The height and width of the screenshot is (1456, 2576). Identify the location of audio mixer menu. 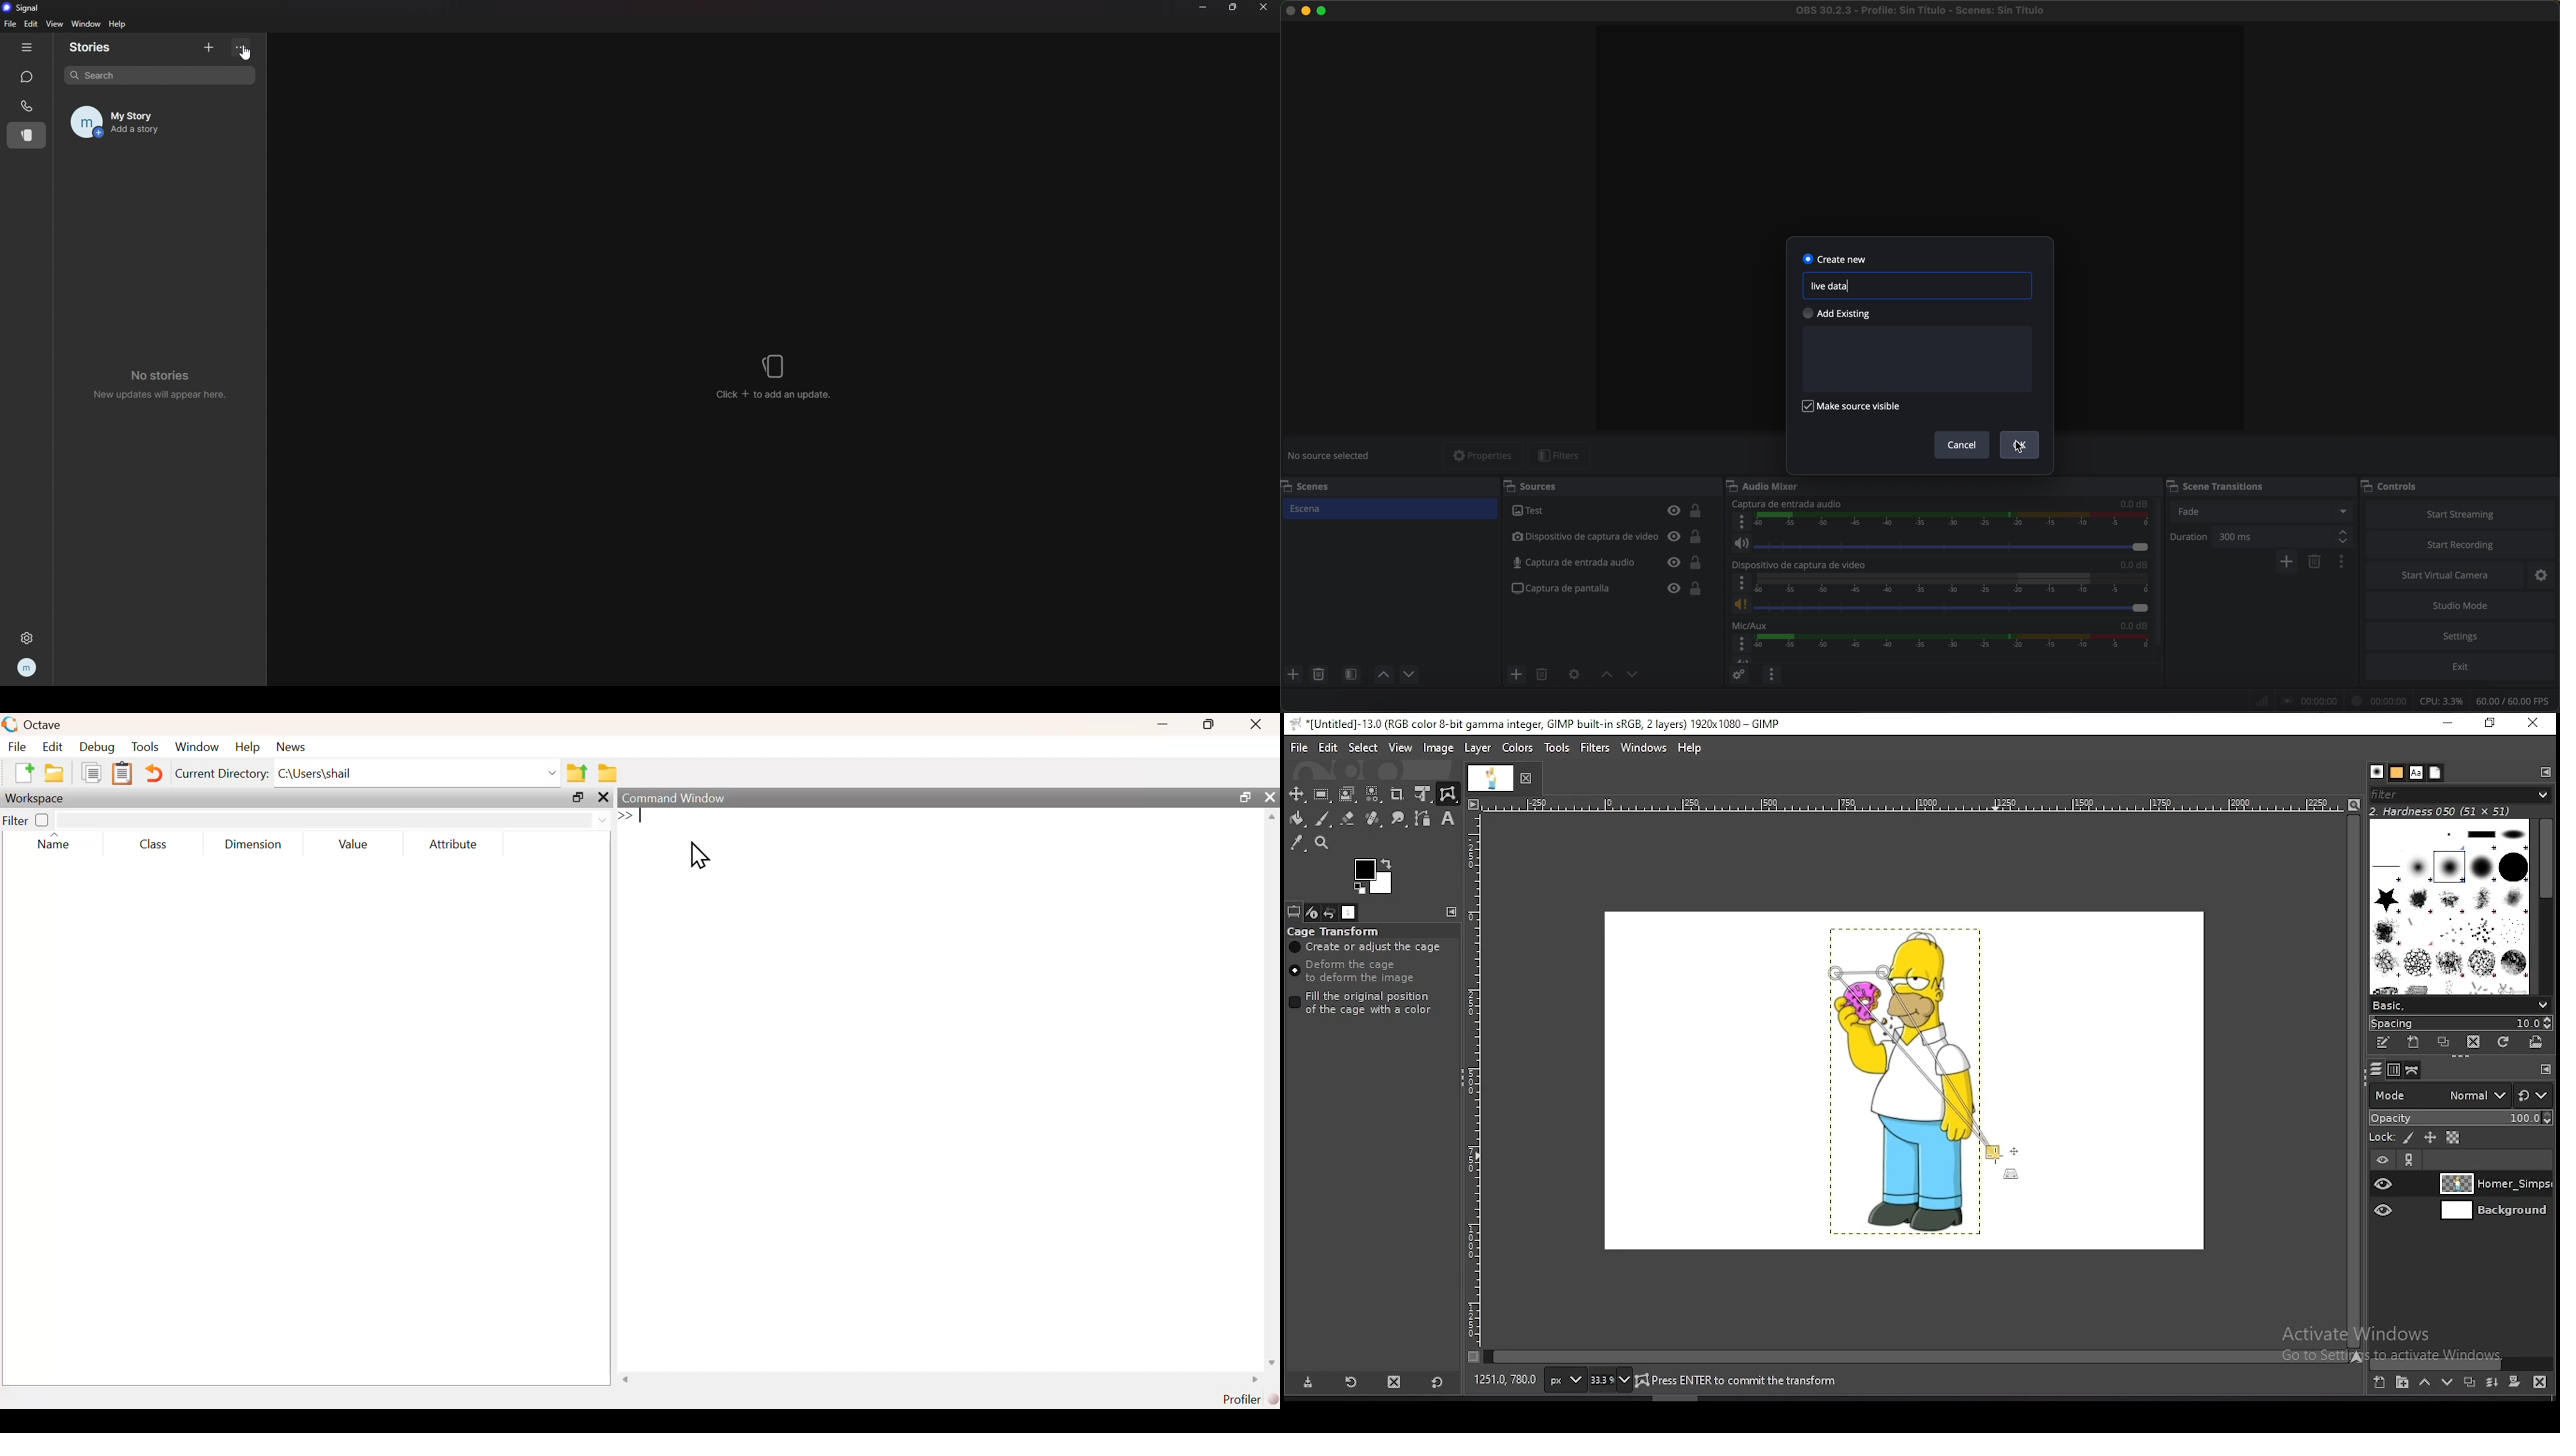
(1772, 674).